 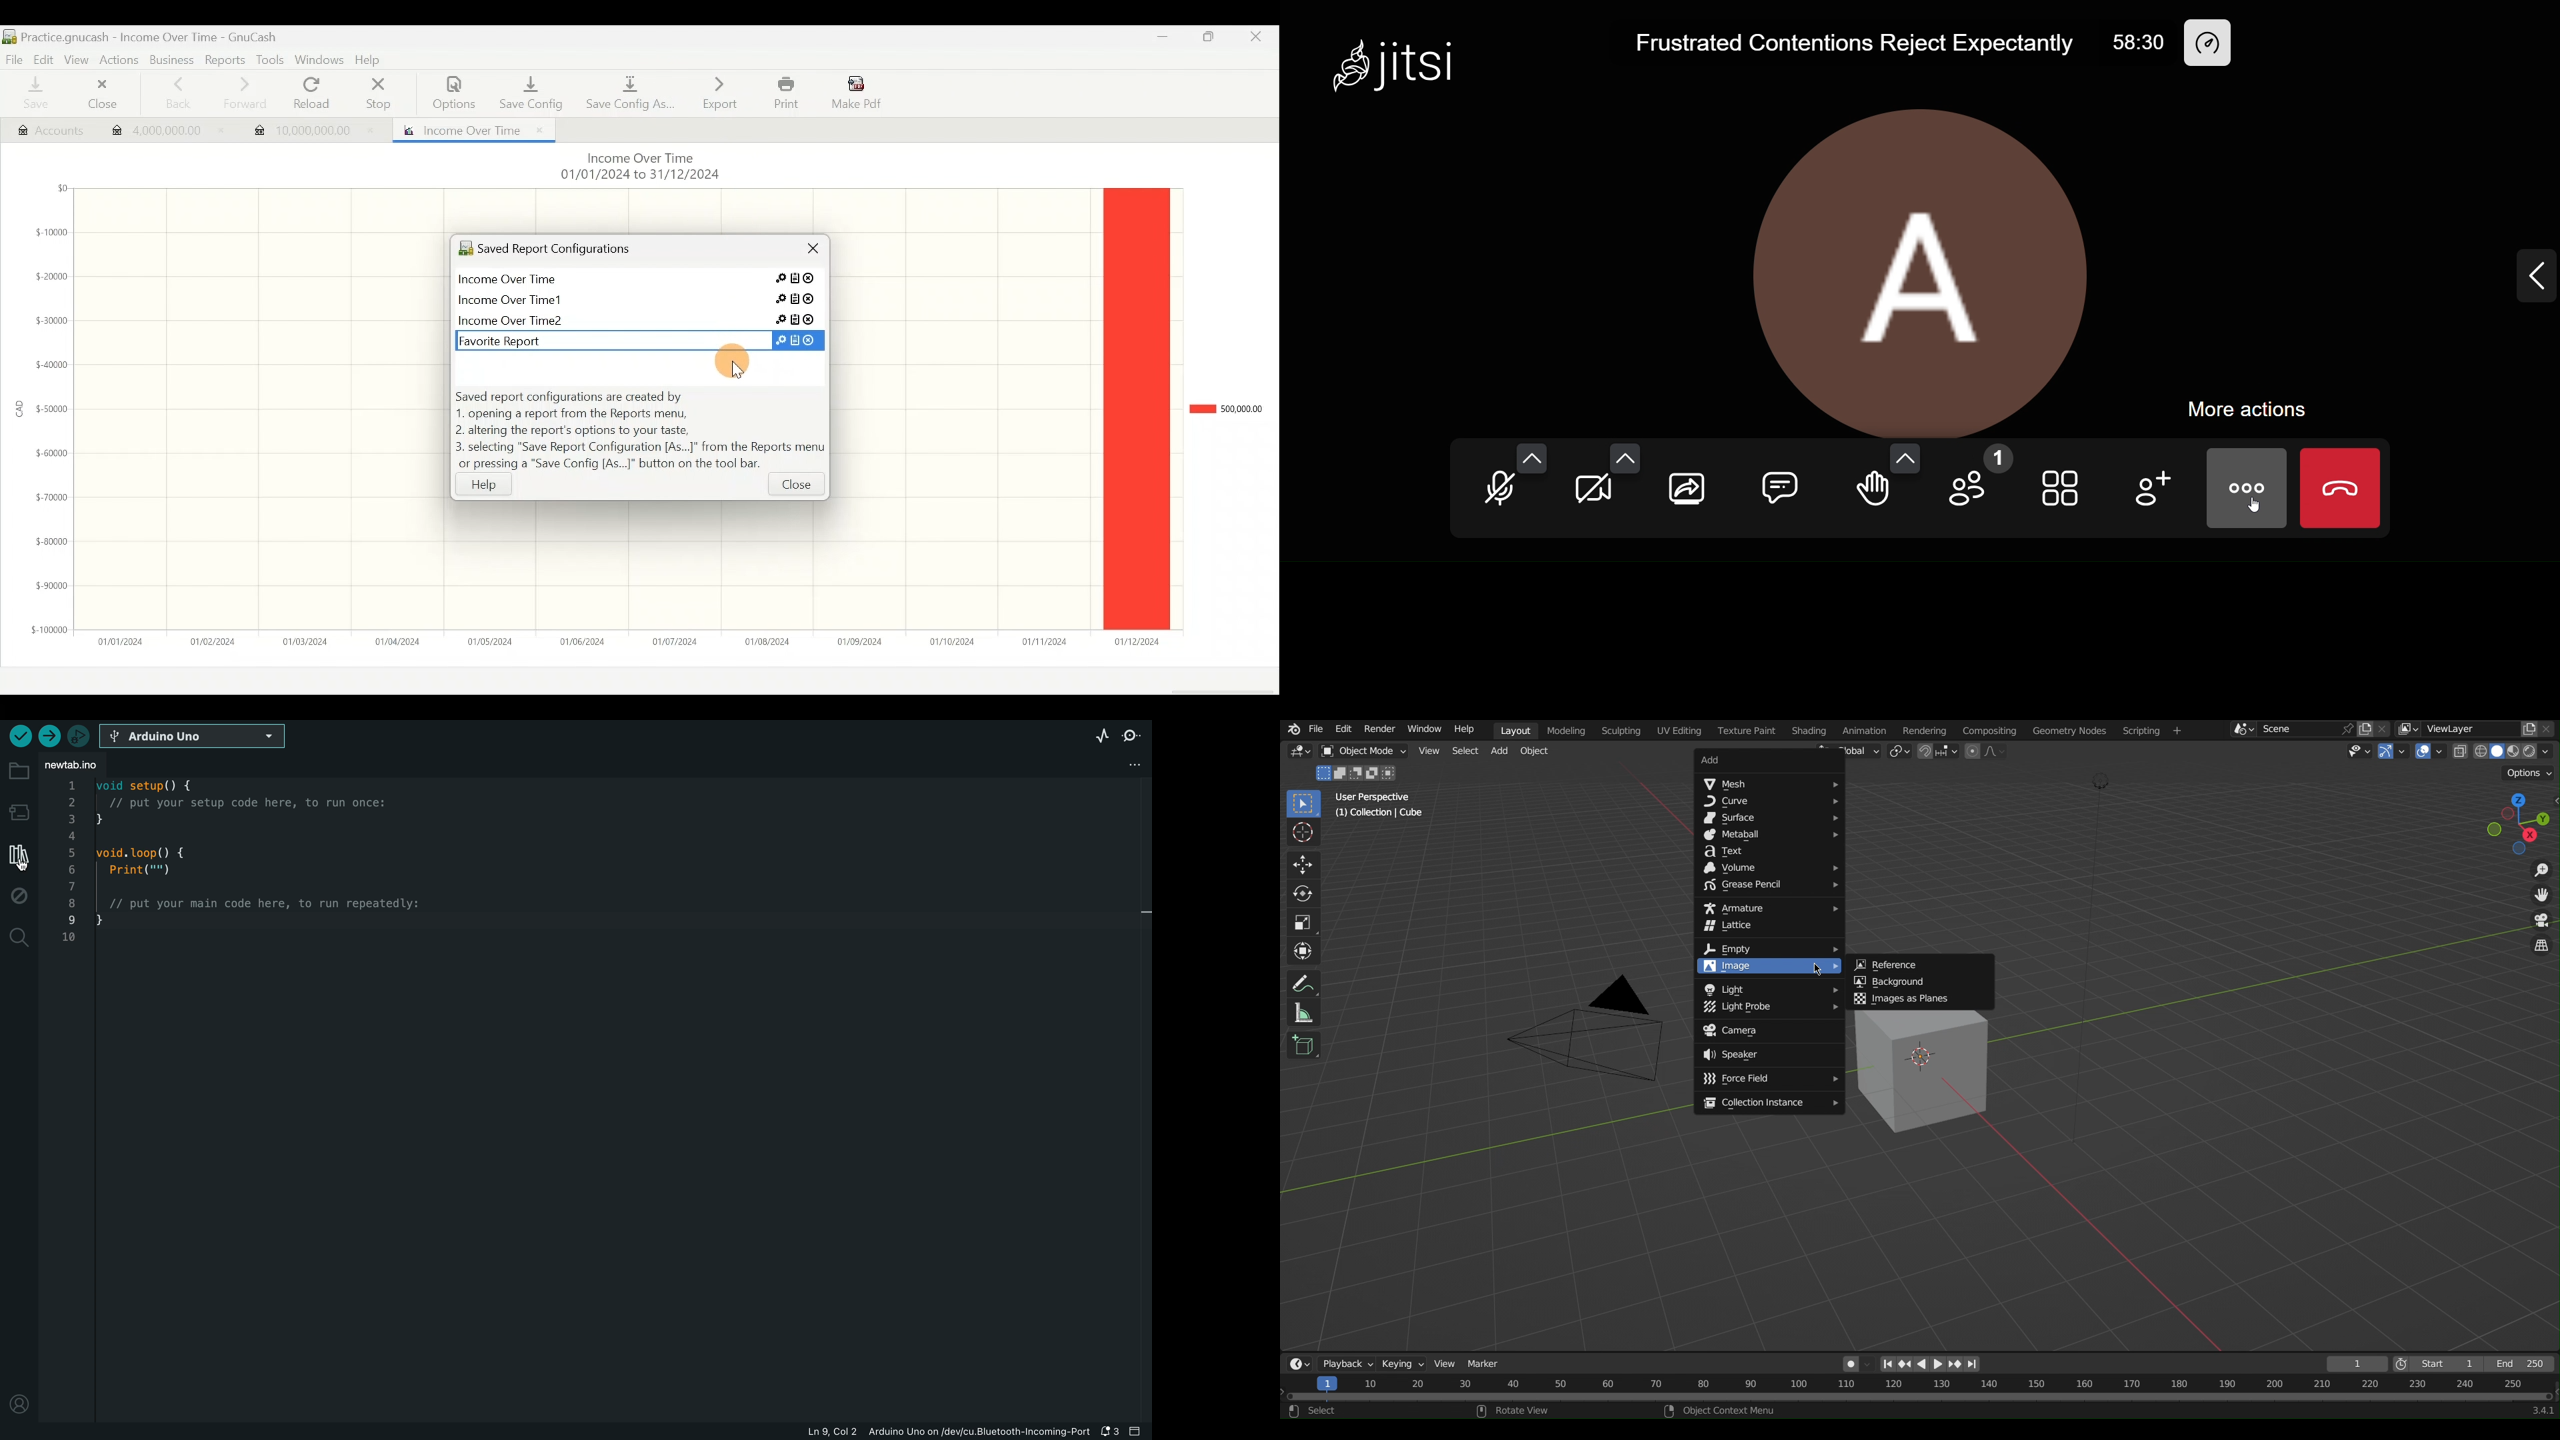 I want to click on Text, so click(x=1770, y=852).